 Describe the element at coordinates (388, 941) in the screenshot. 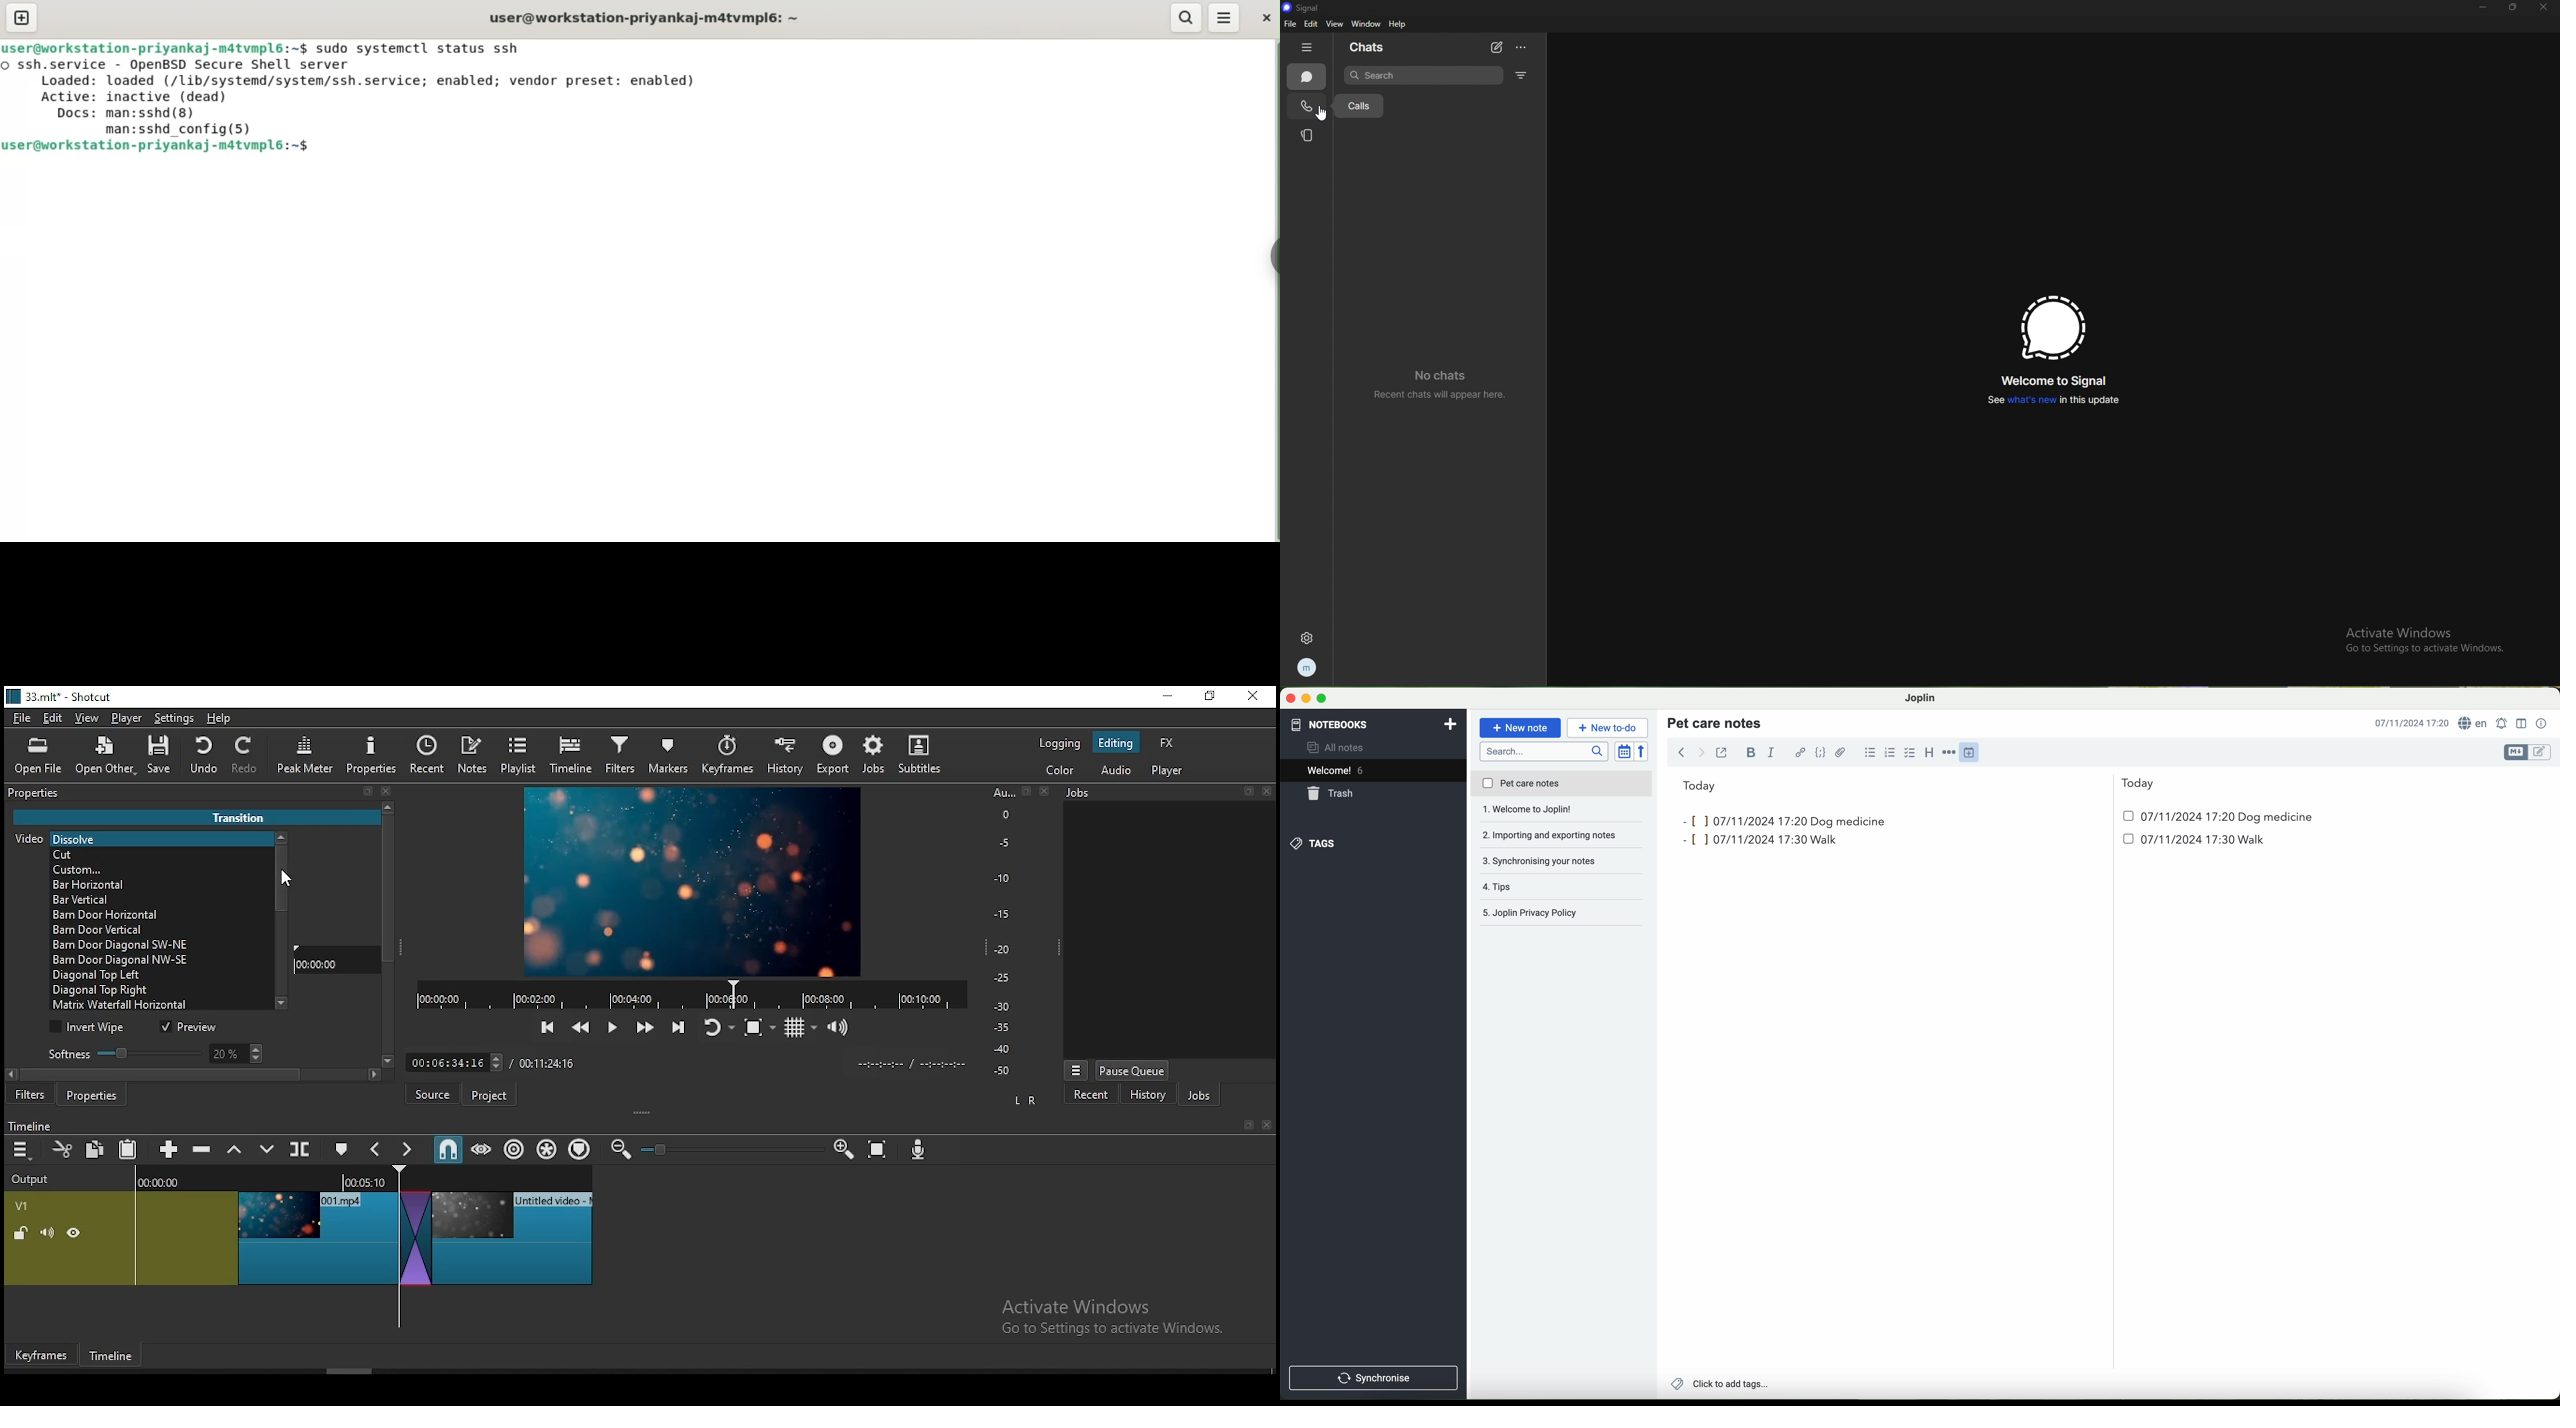

I see `scroll bar` at that location.